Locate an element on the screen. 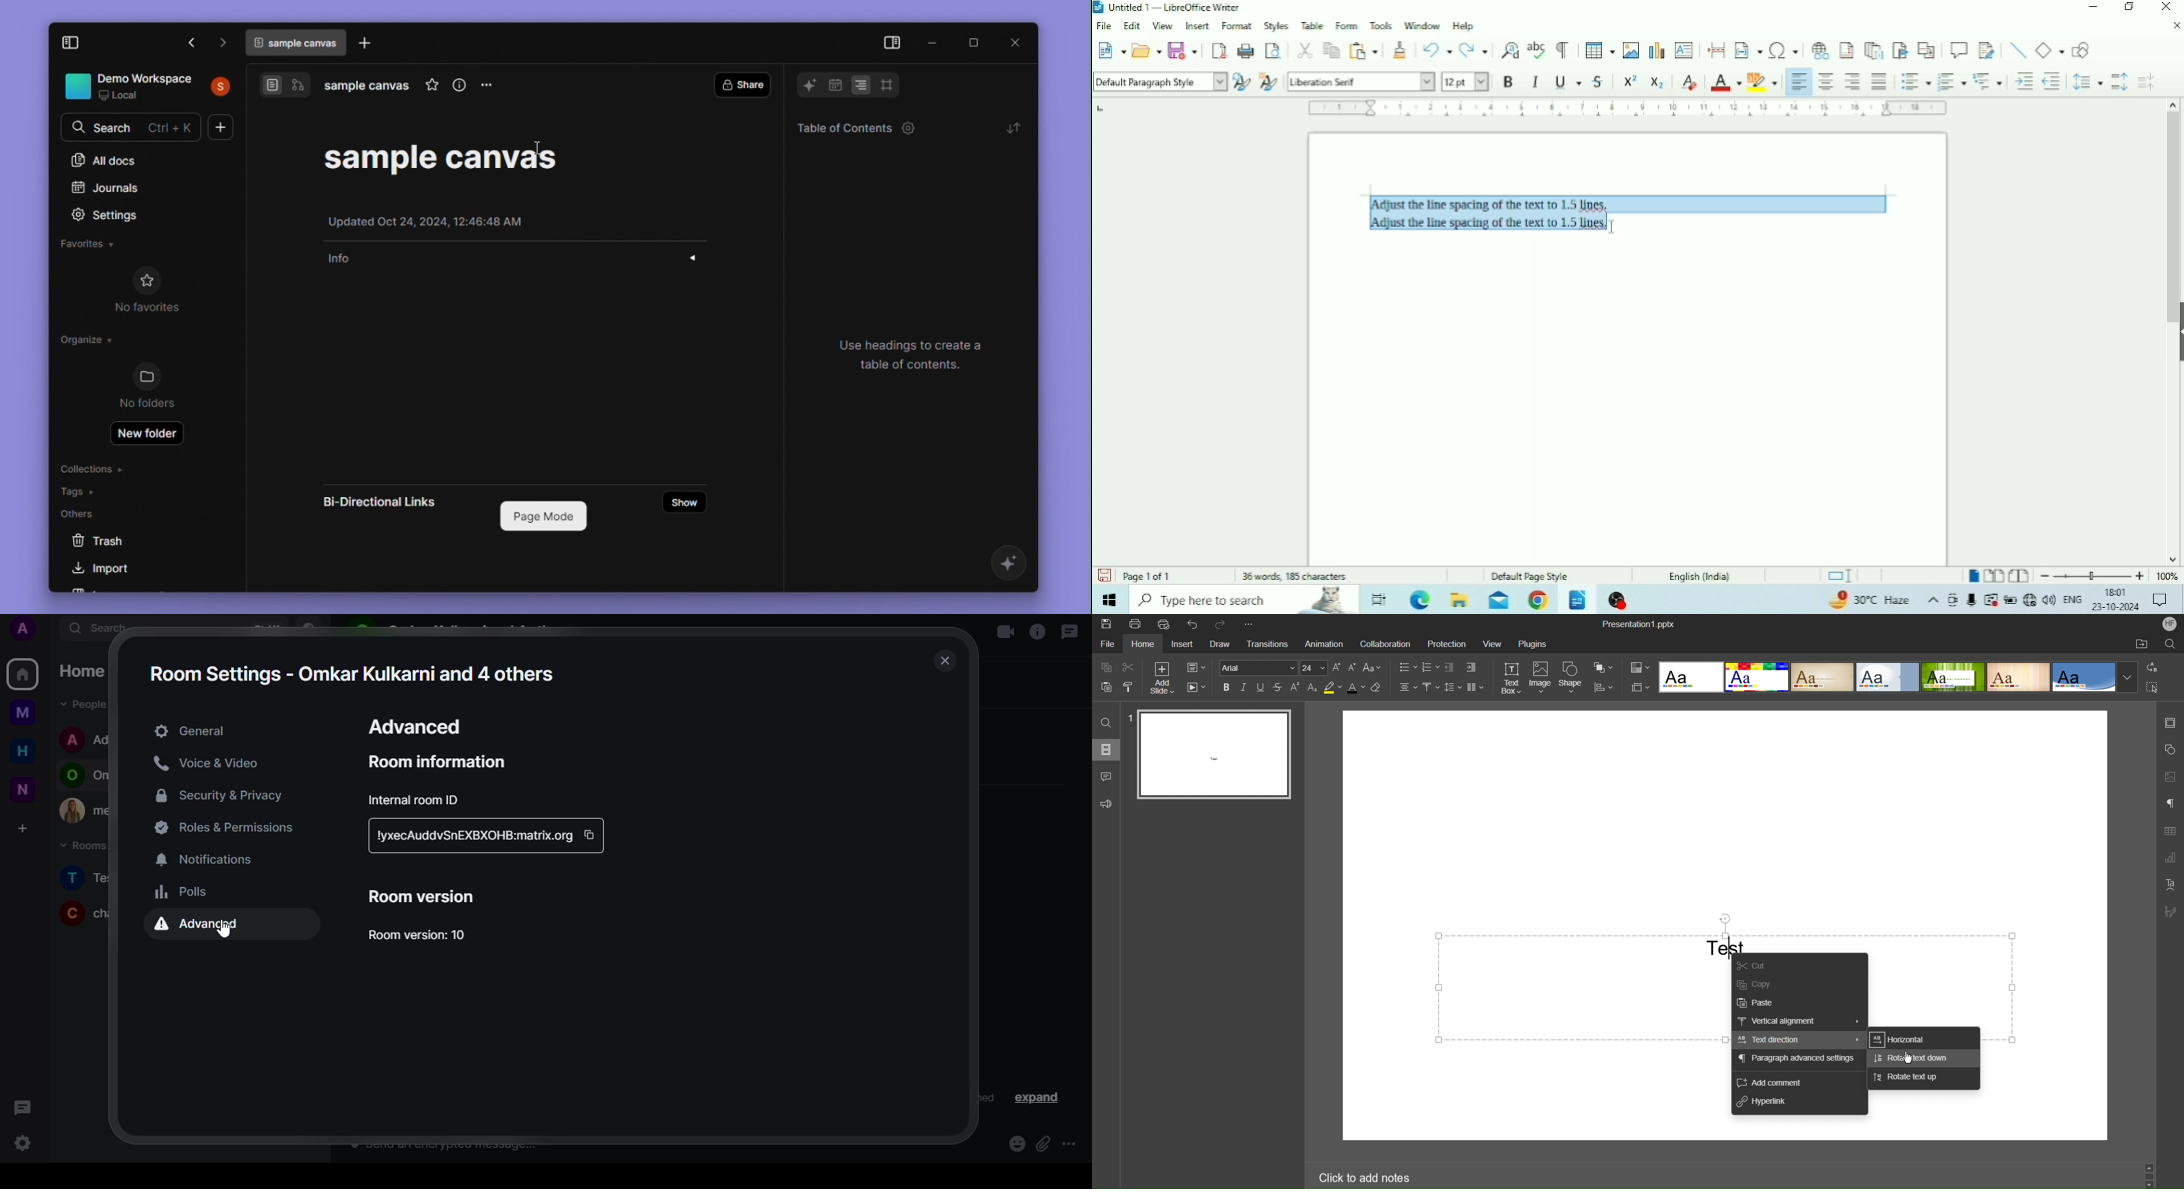 The width and height of the screenshot is (2184, 1204). New folder is located at coordinates (148, 435).